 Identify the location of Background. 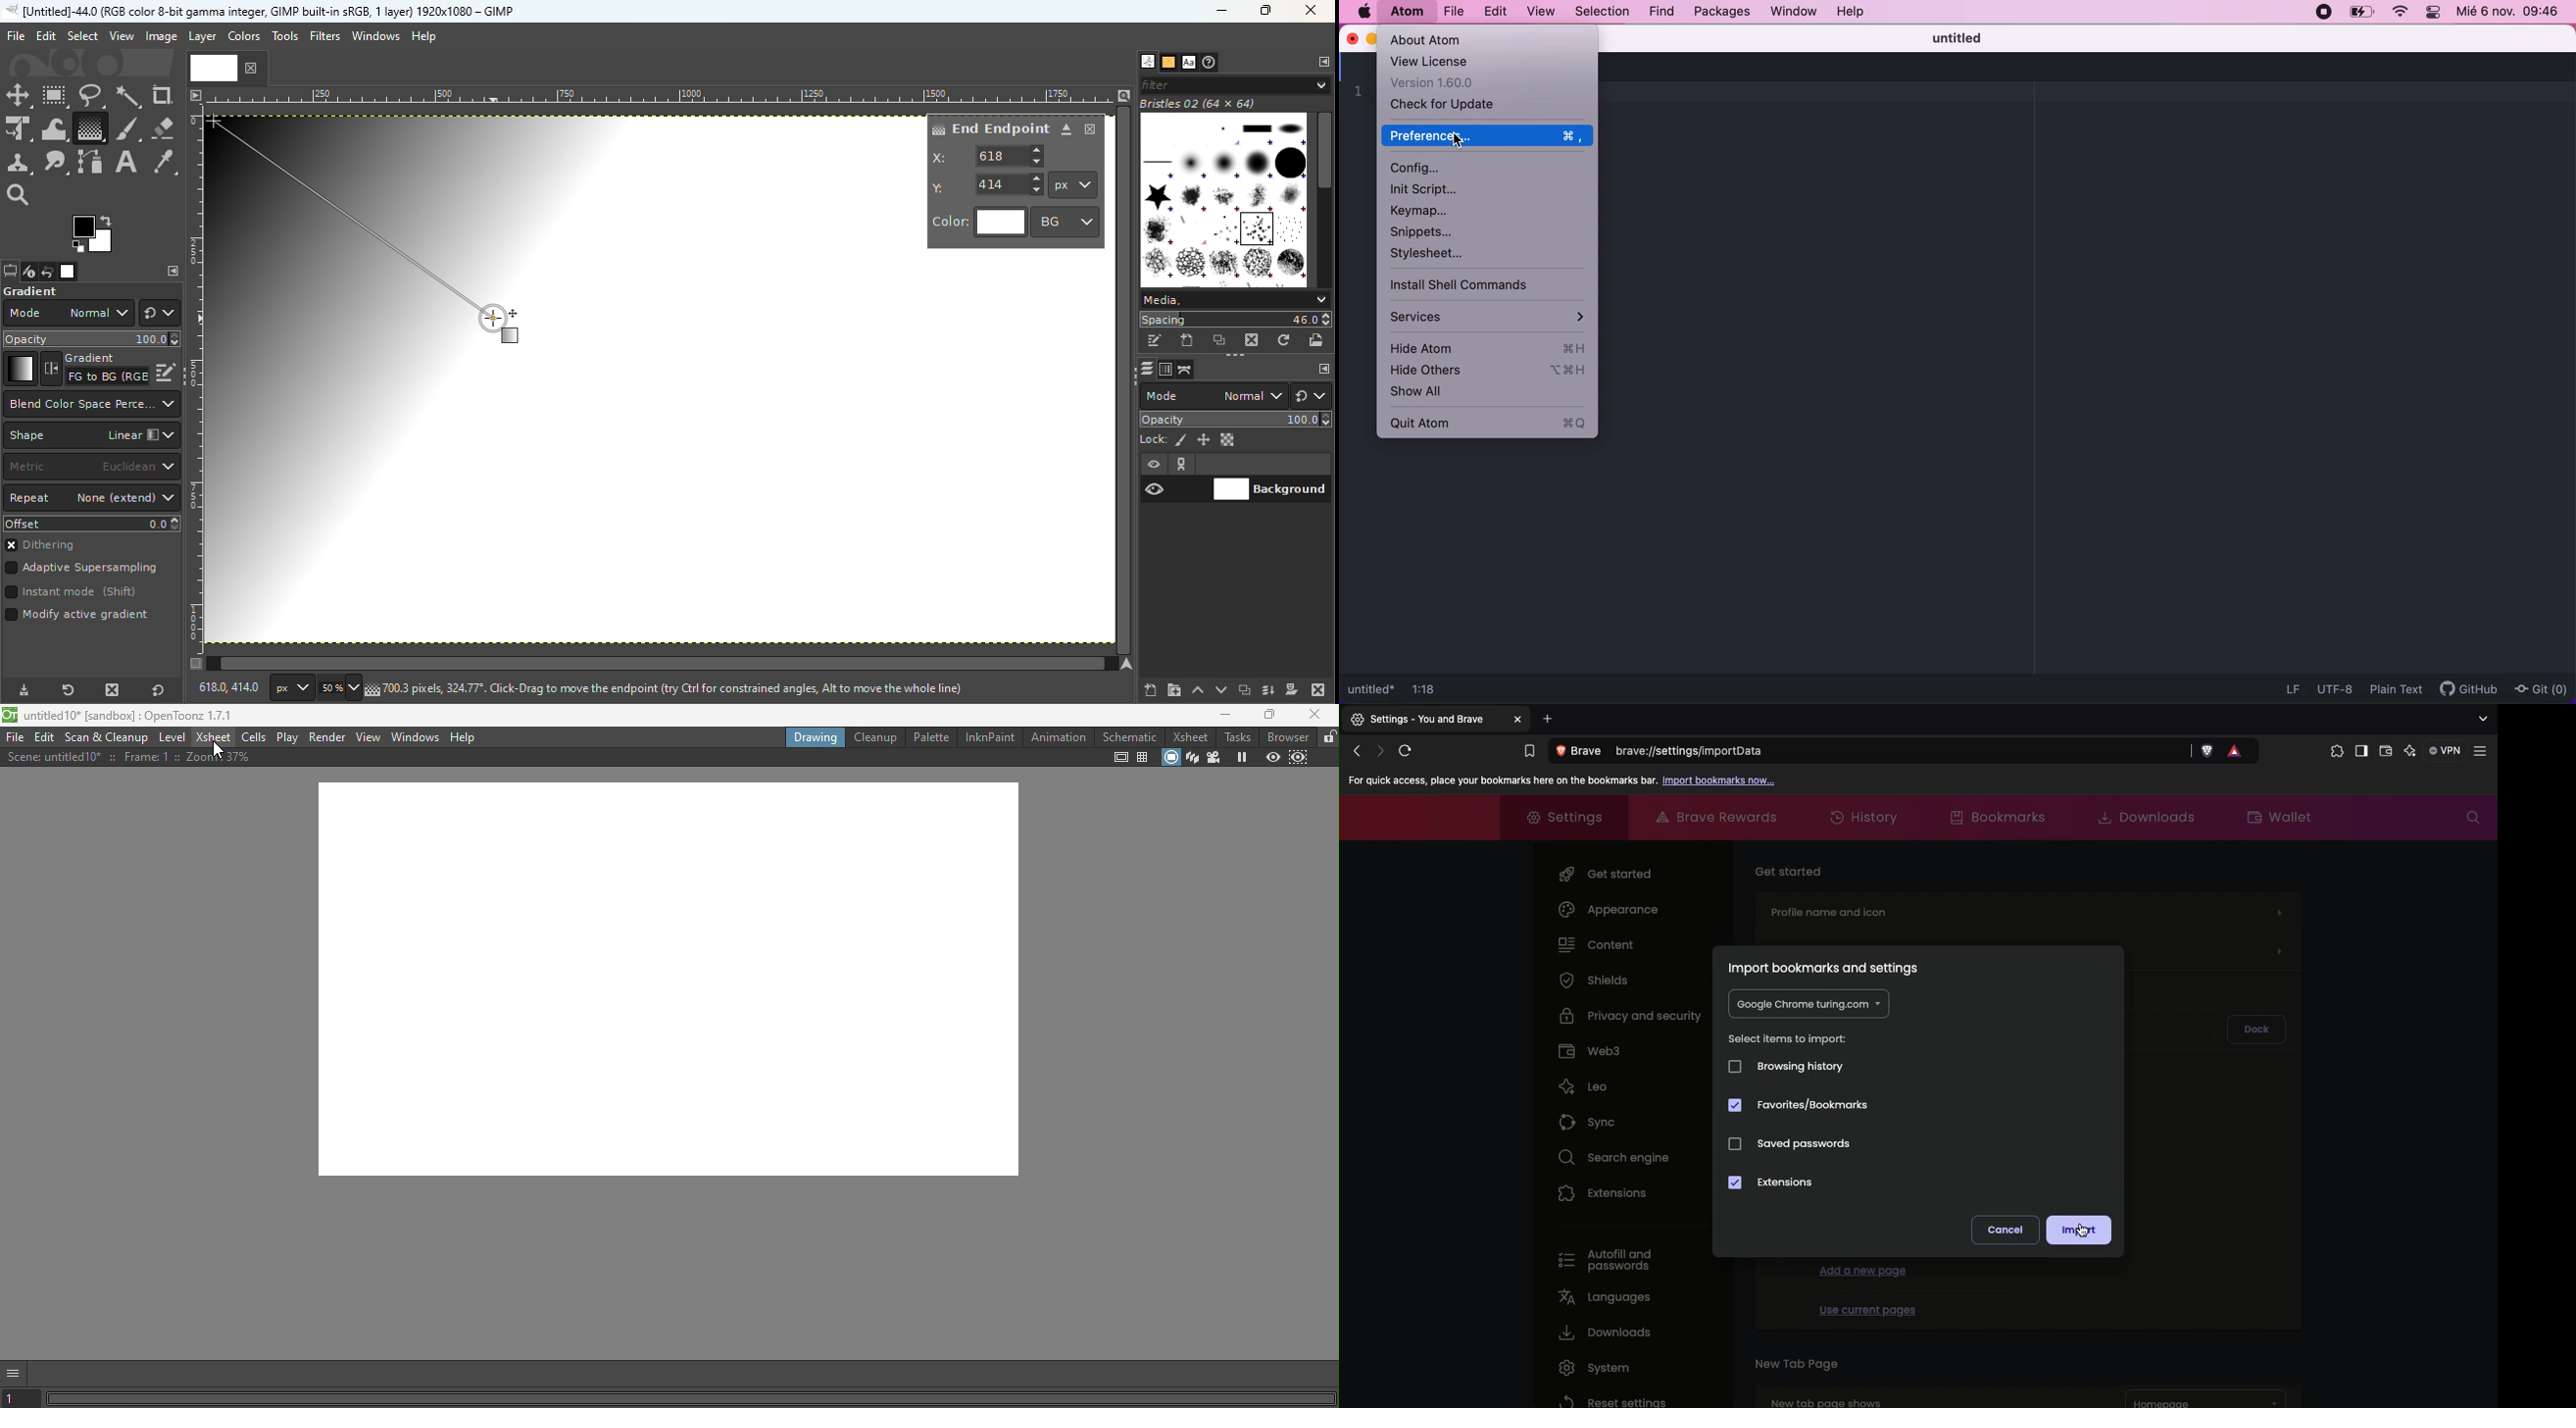
(1271, 487).